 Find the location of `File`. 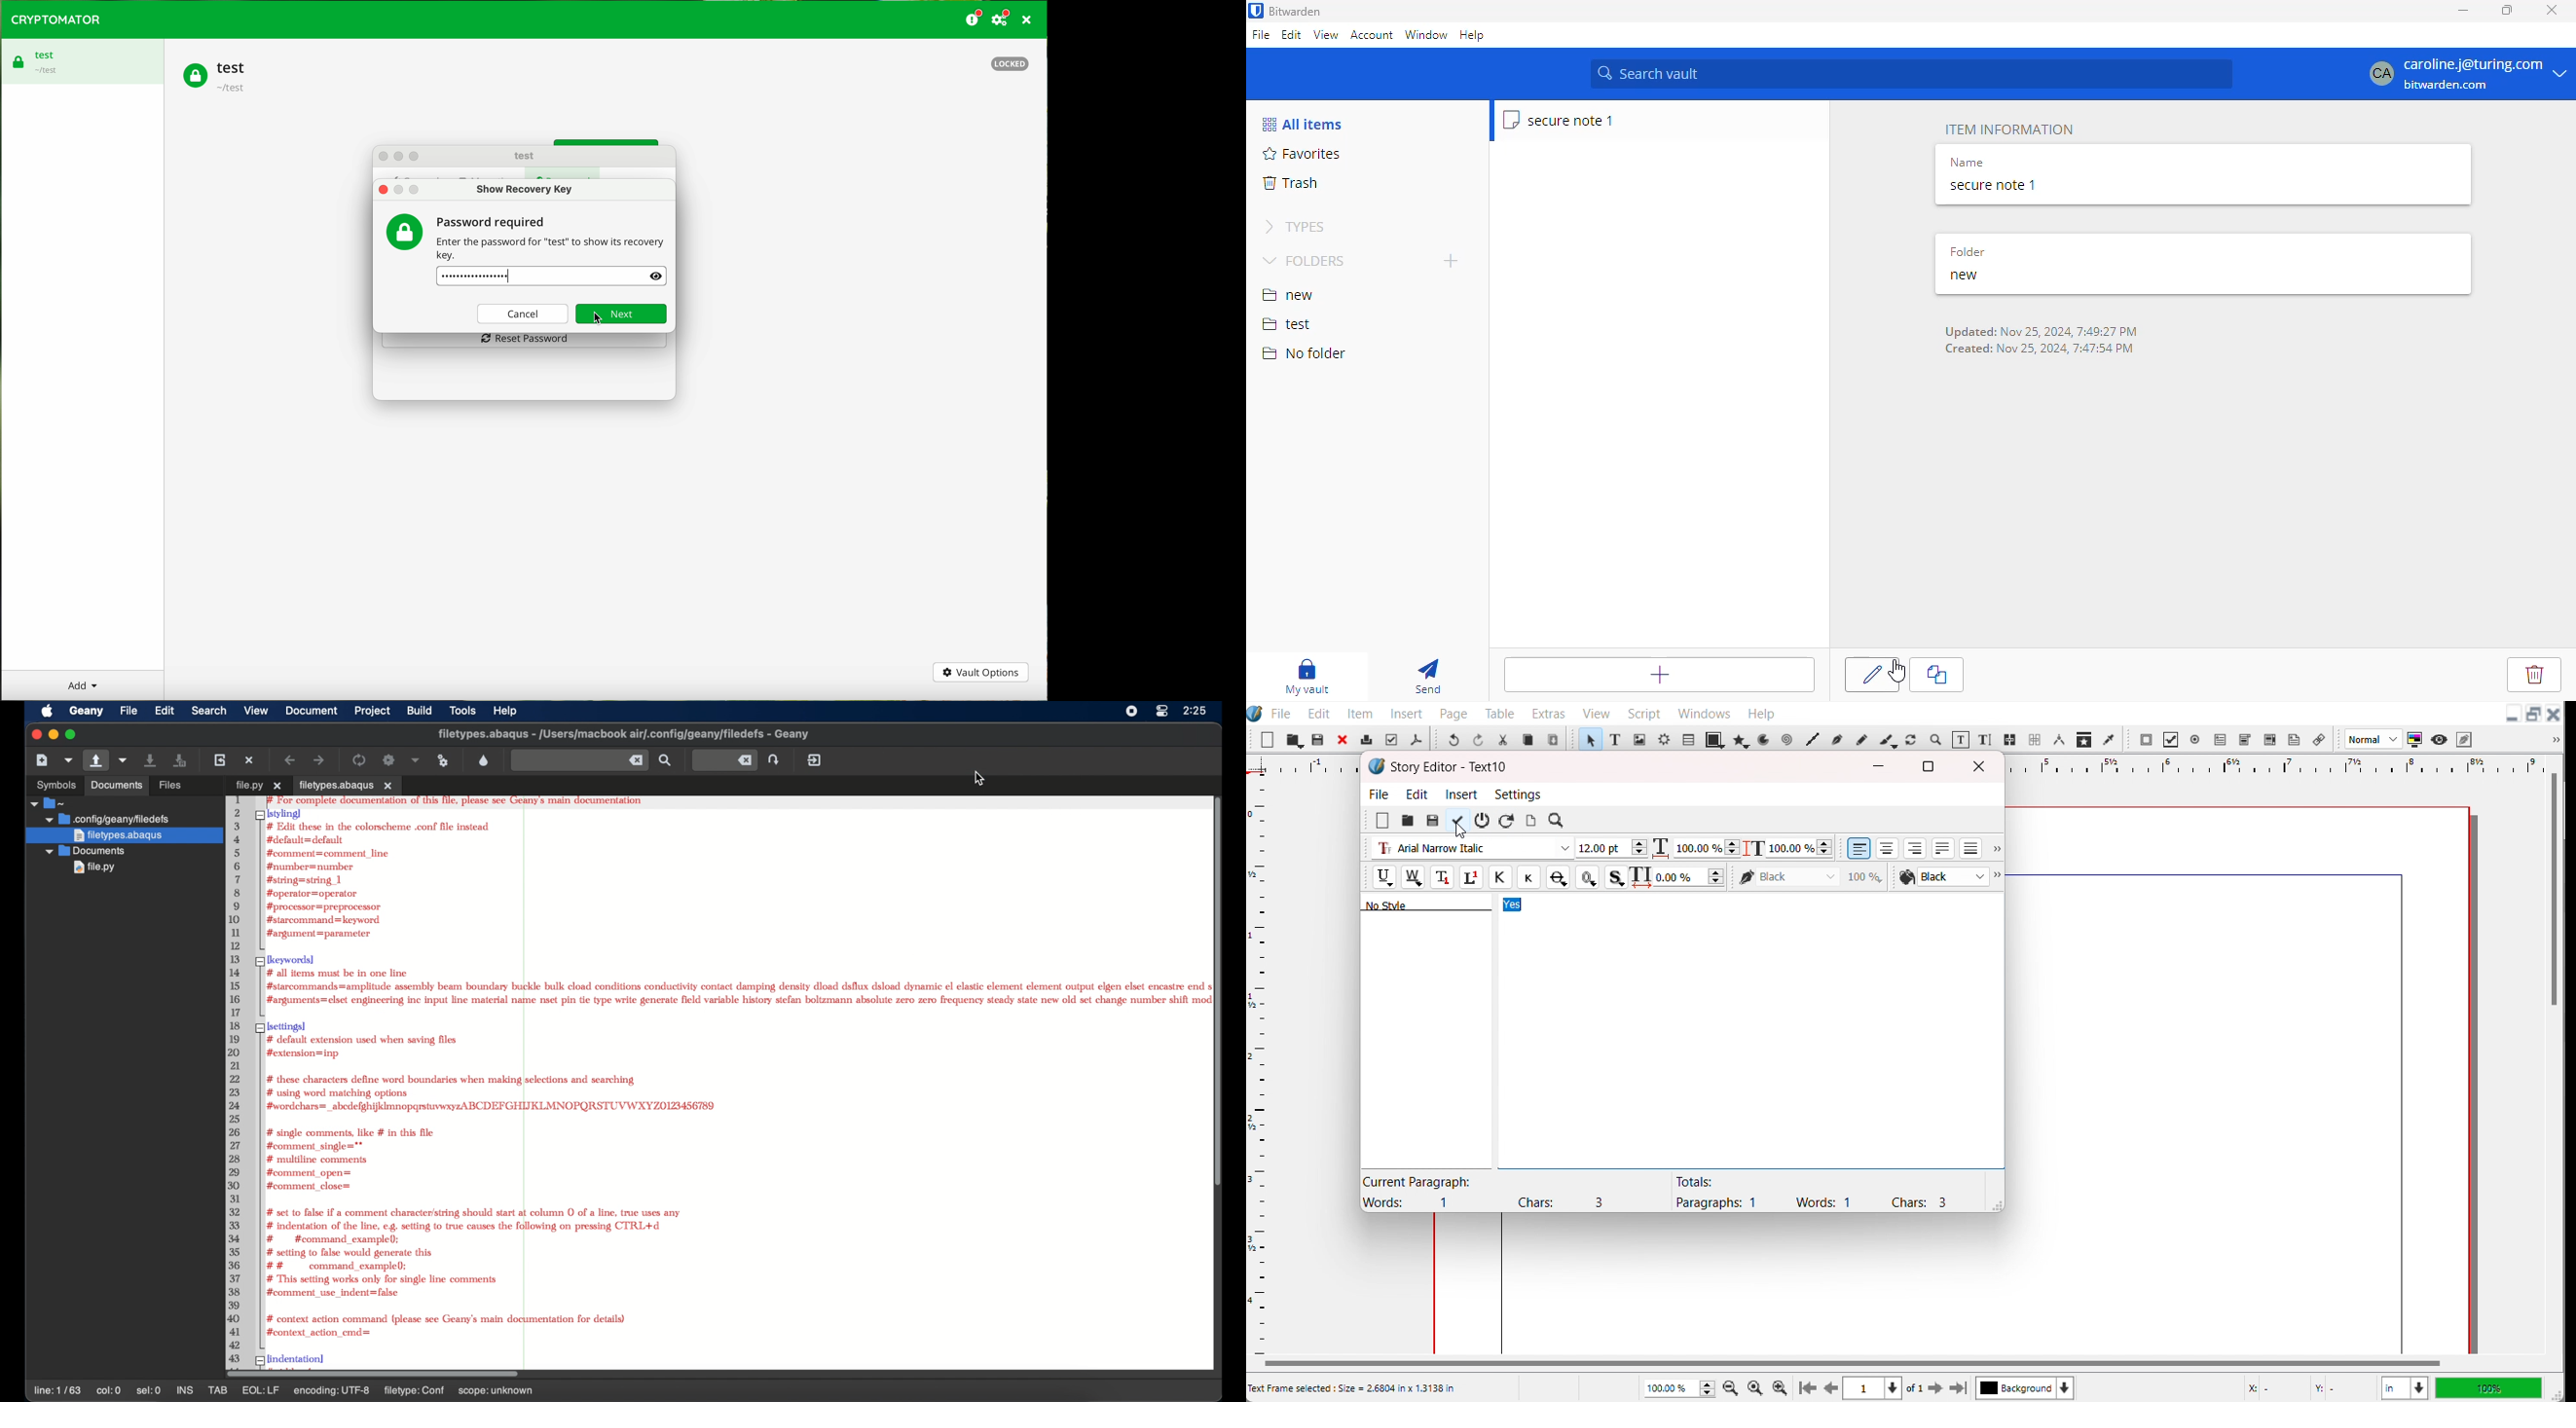

File is located at coordinates (1380, 793).